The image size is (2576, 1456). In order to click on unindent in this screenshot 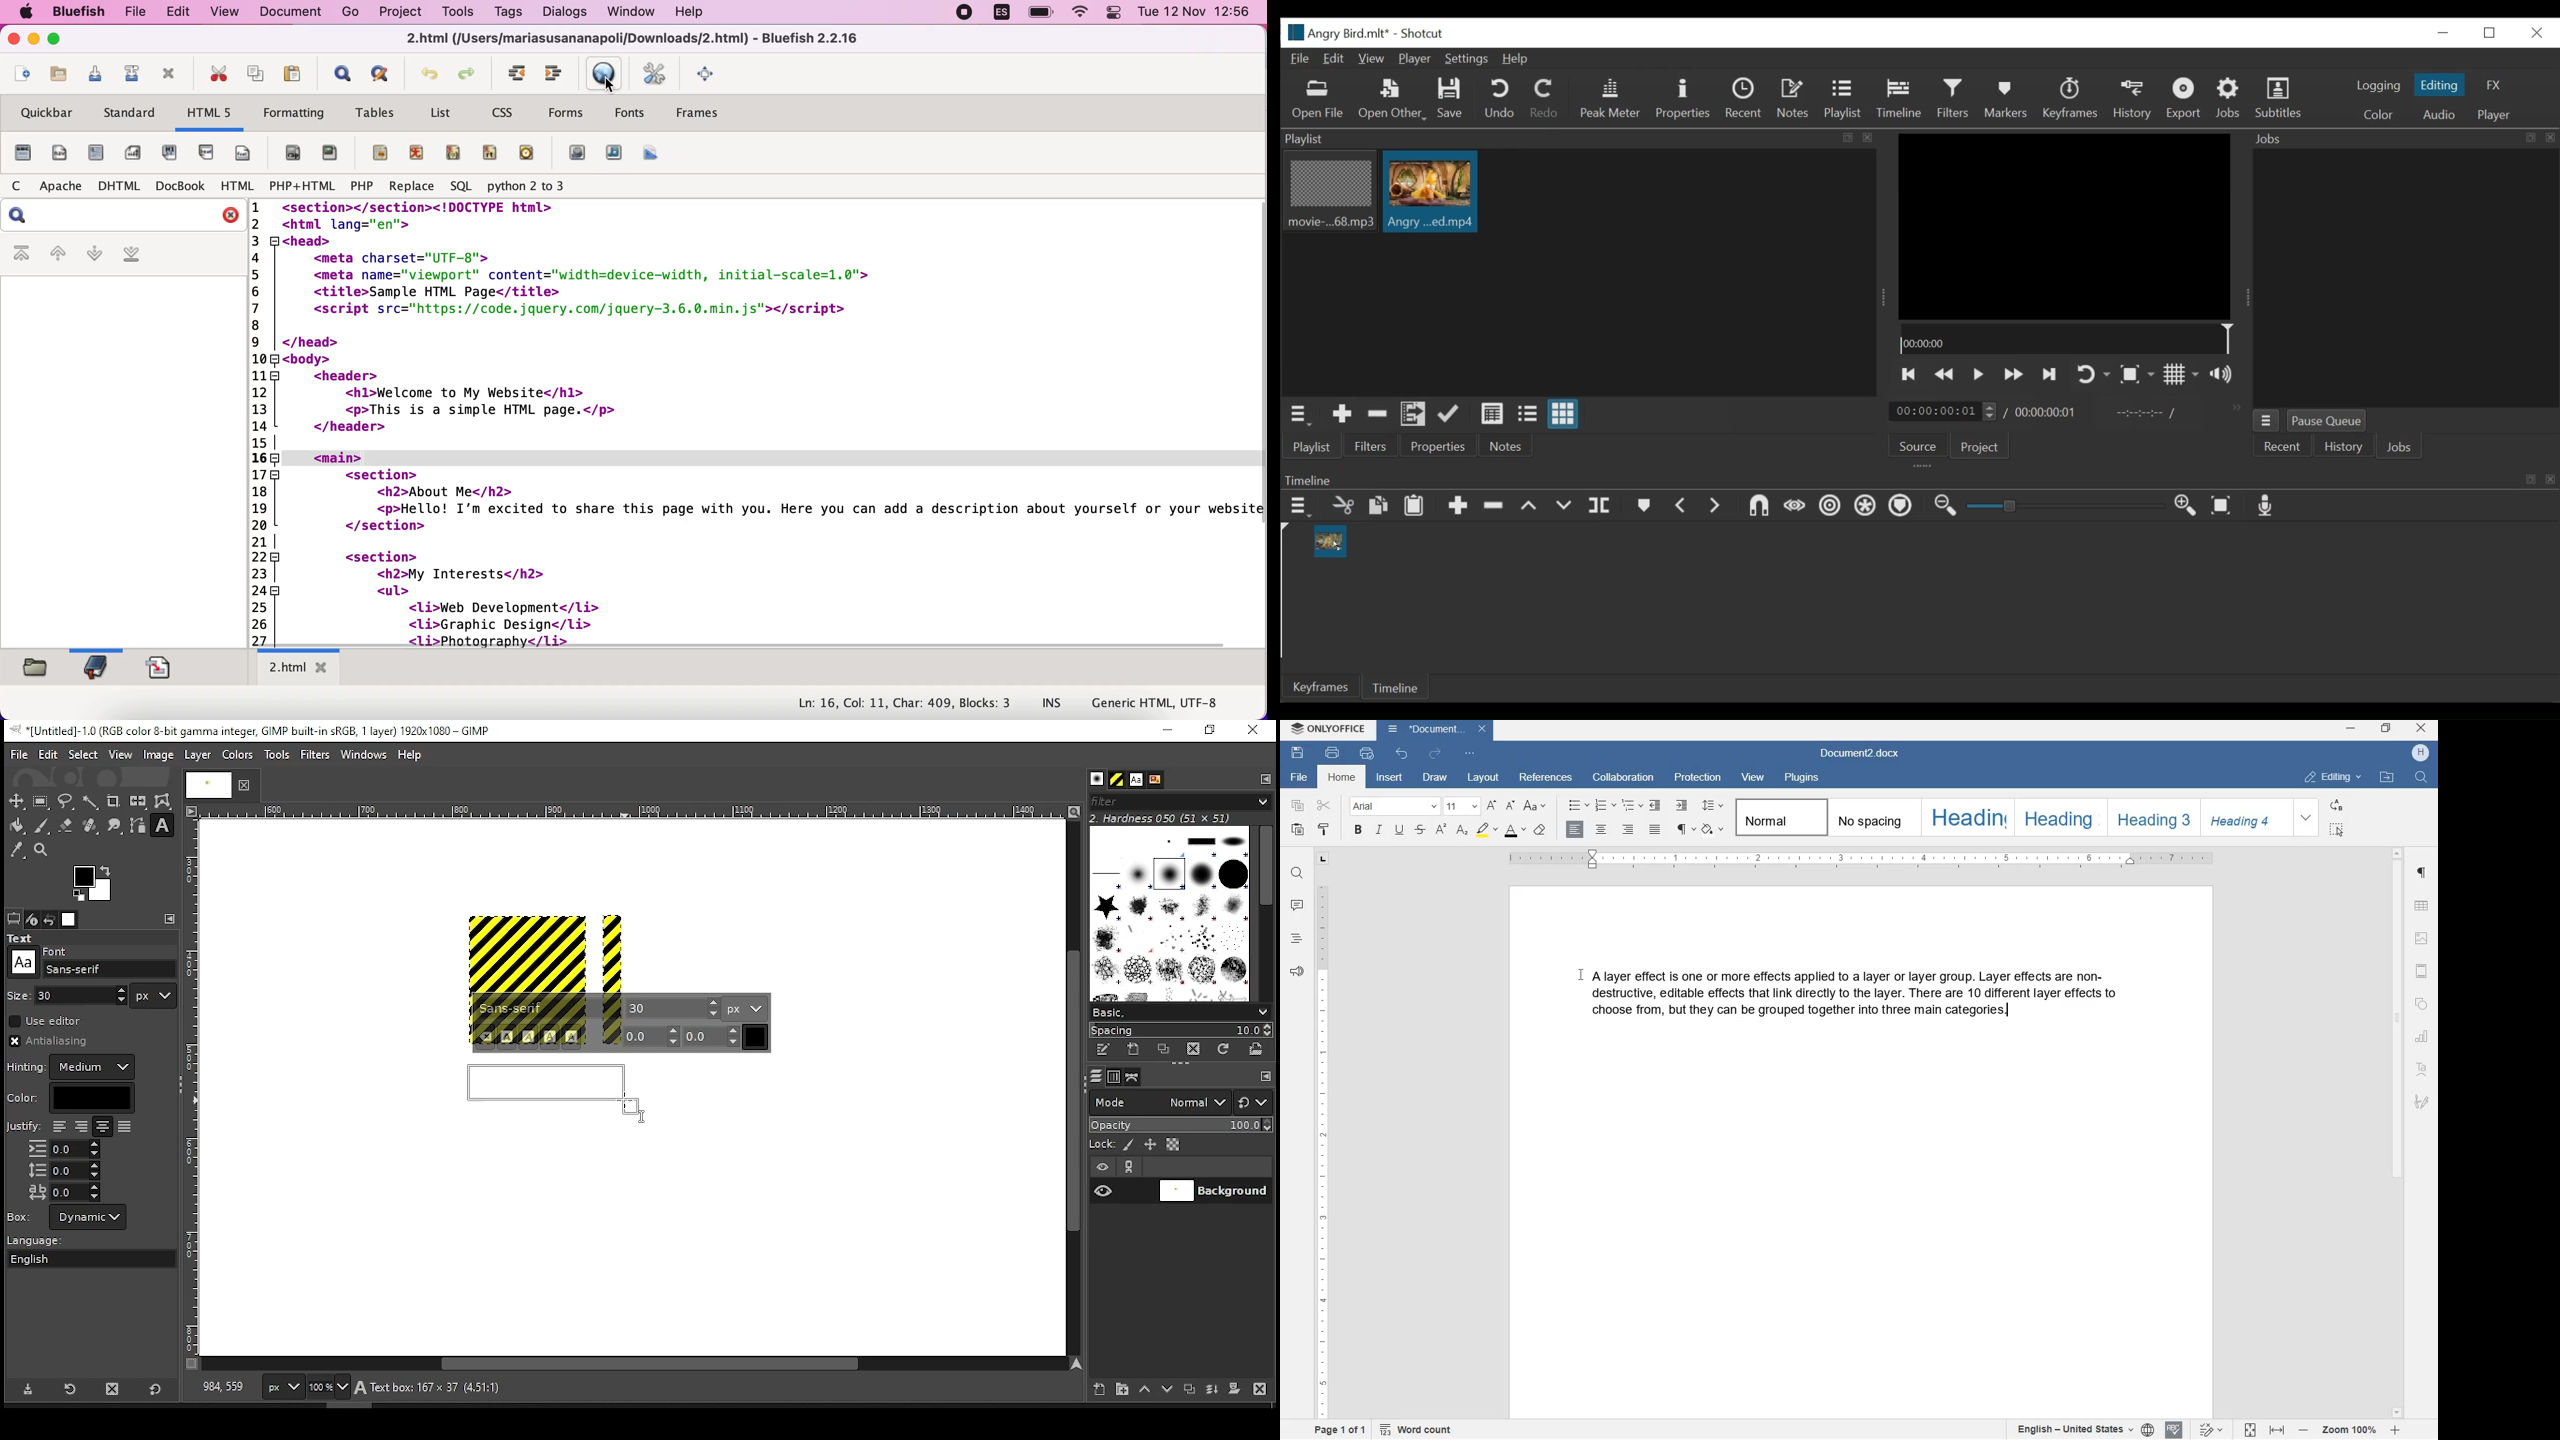, I will do `click(554, 73)`.